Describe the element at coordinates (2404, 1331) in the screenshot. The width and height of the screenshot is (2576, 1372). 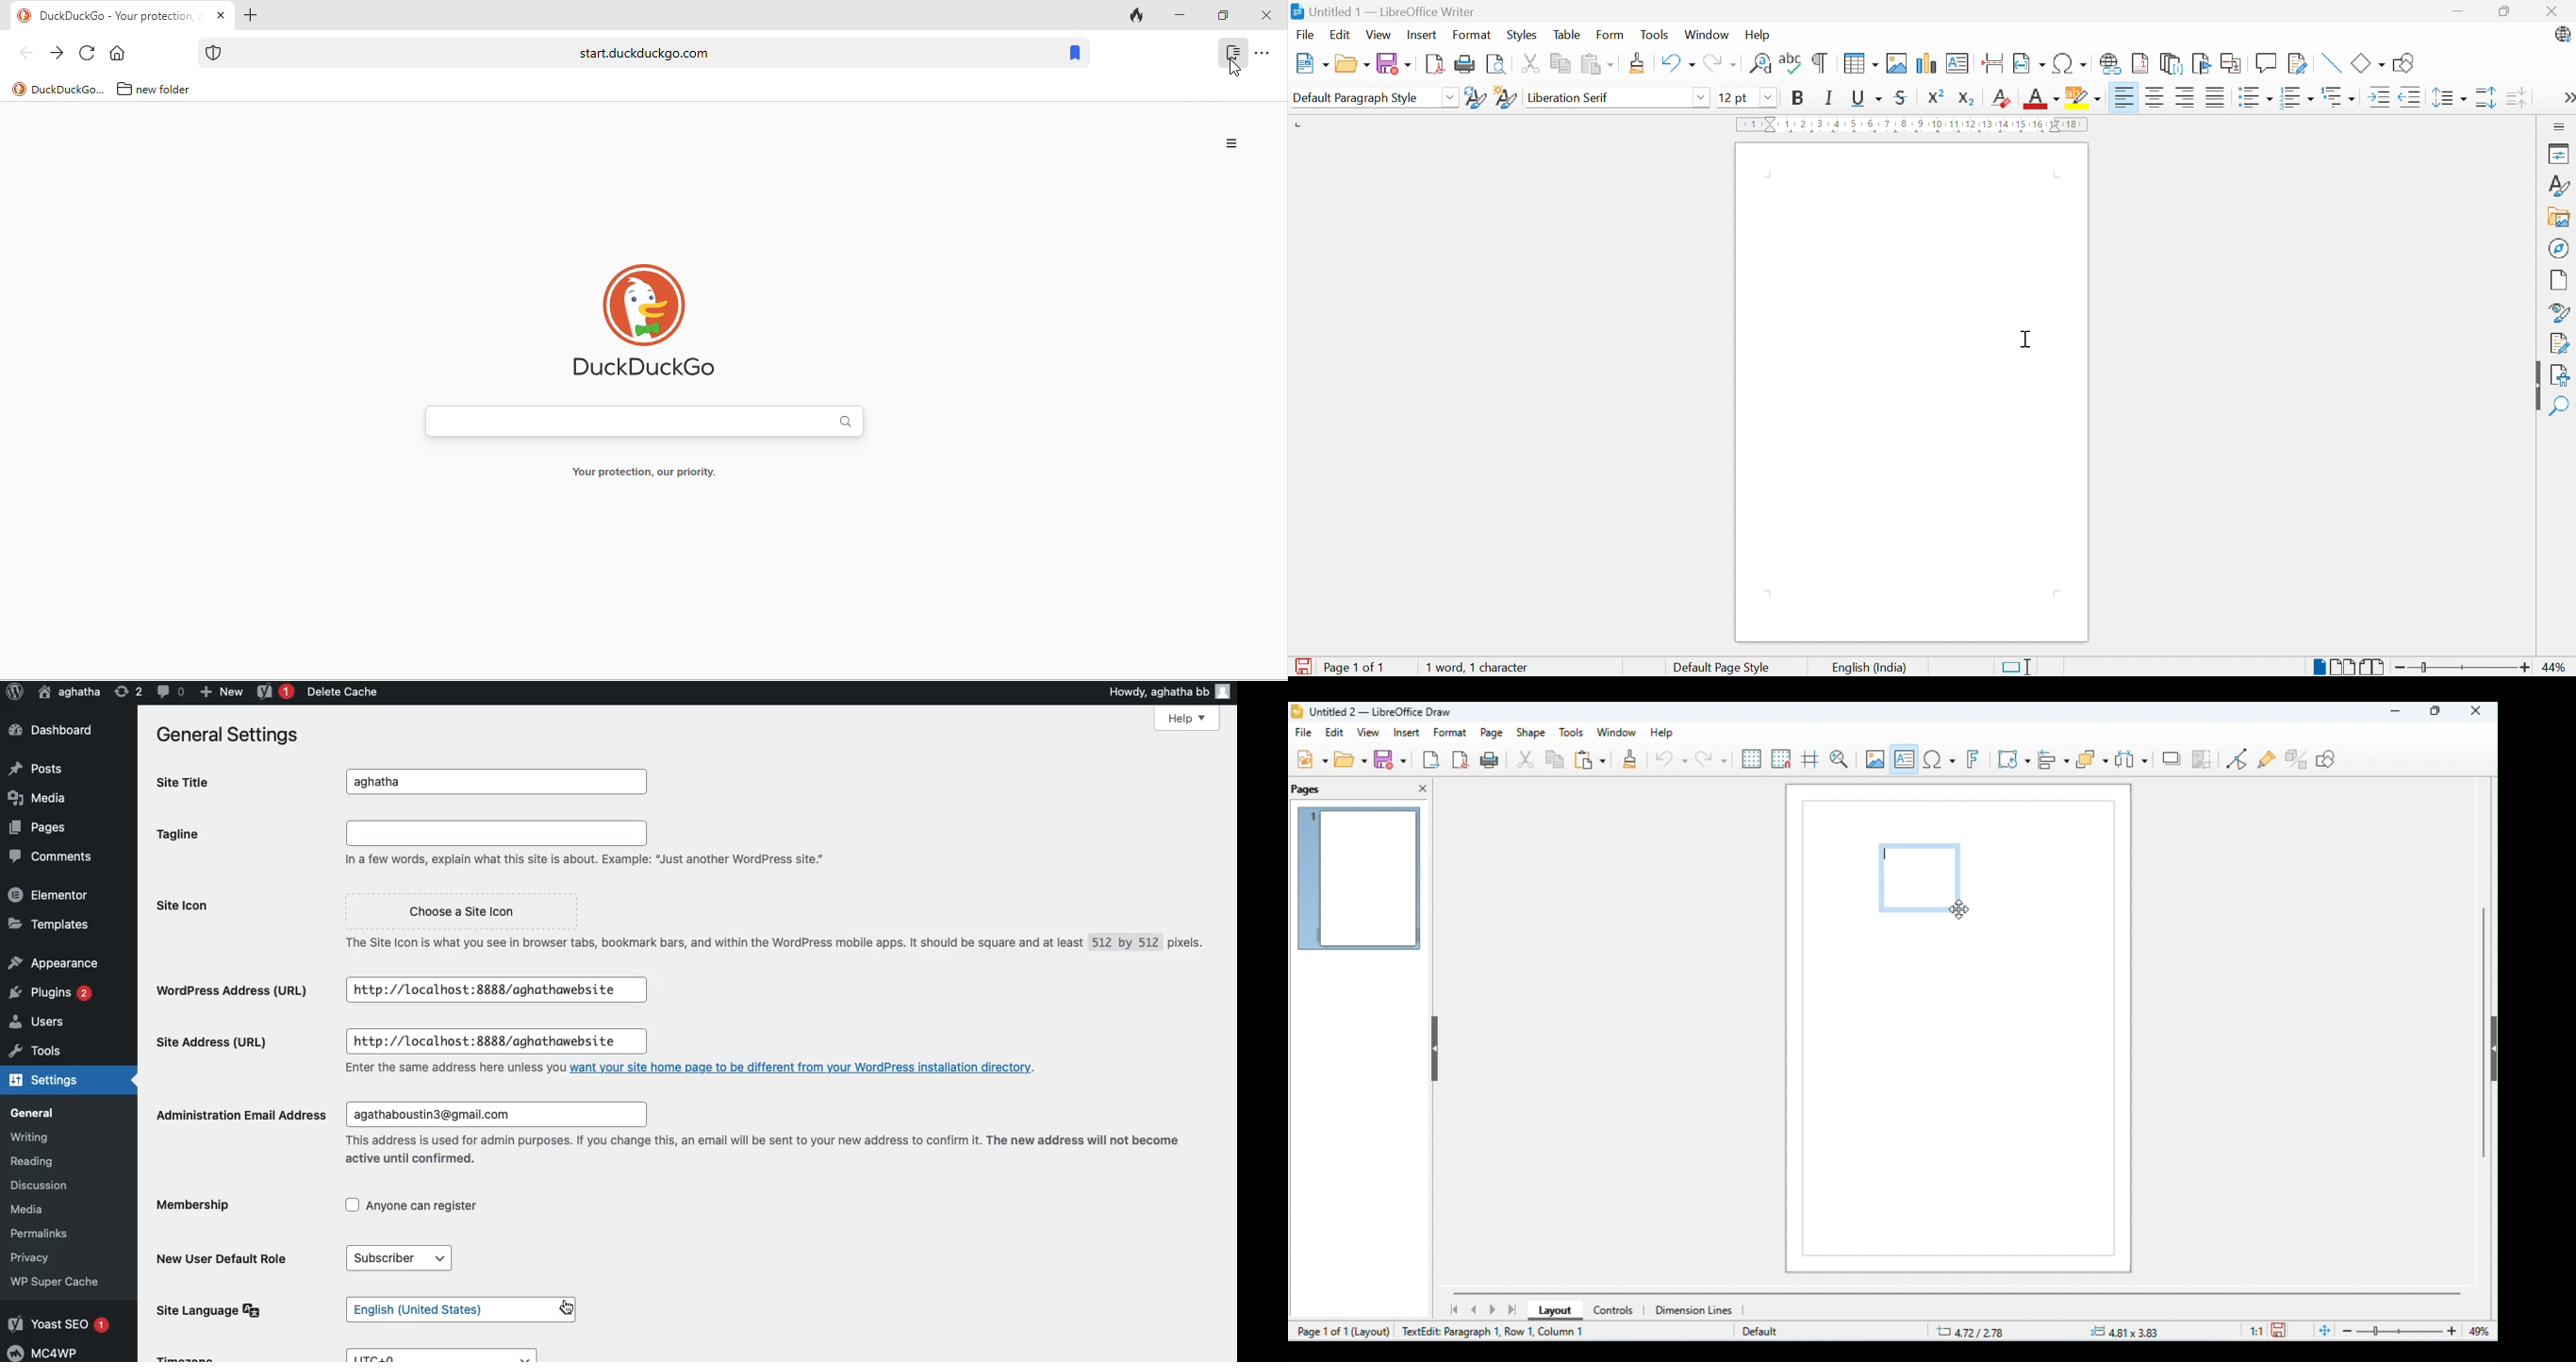
I see `zoom` at that location.